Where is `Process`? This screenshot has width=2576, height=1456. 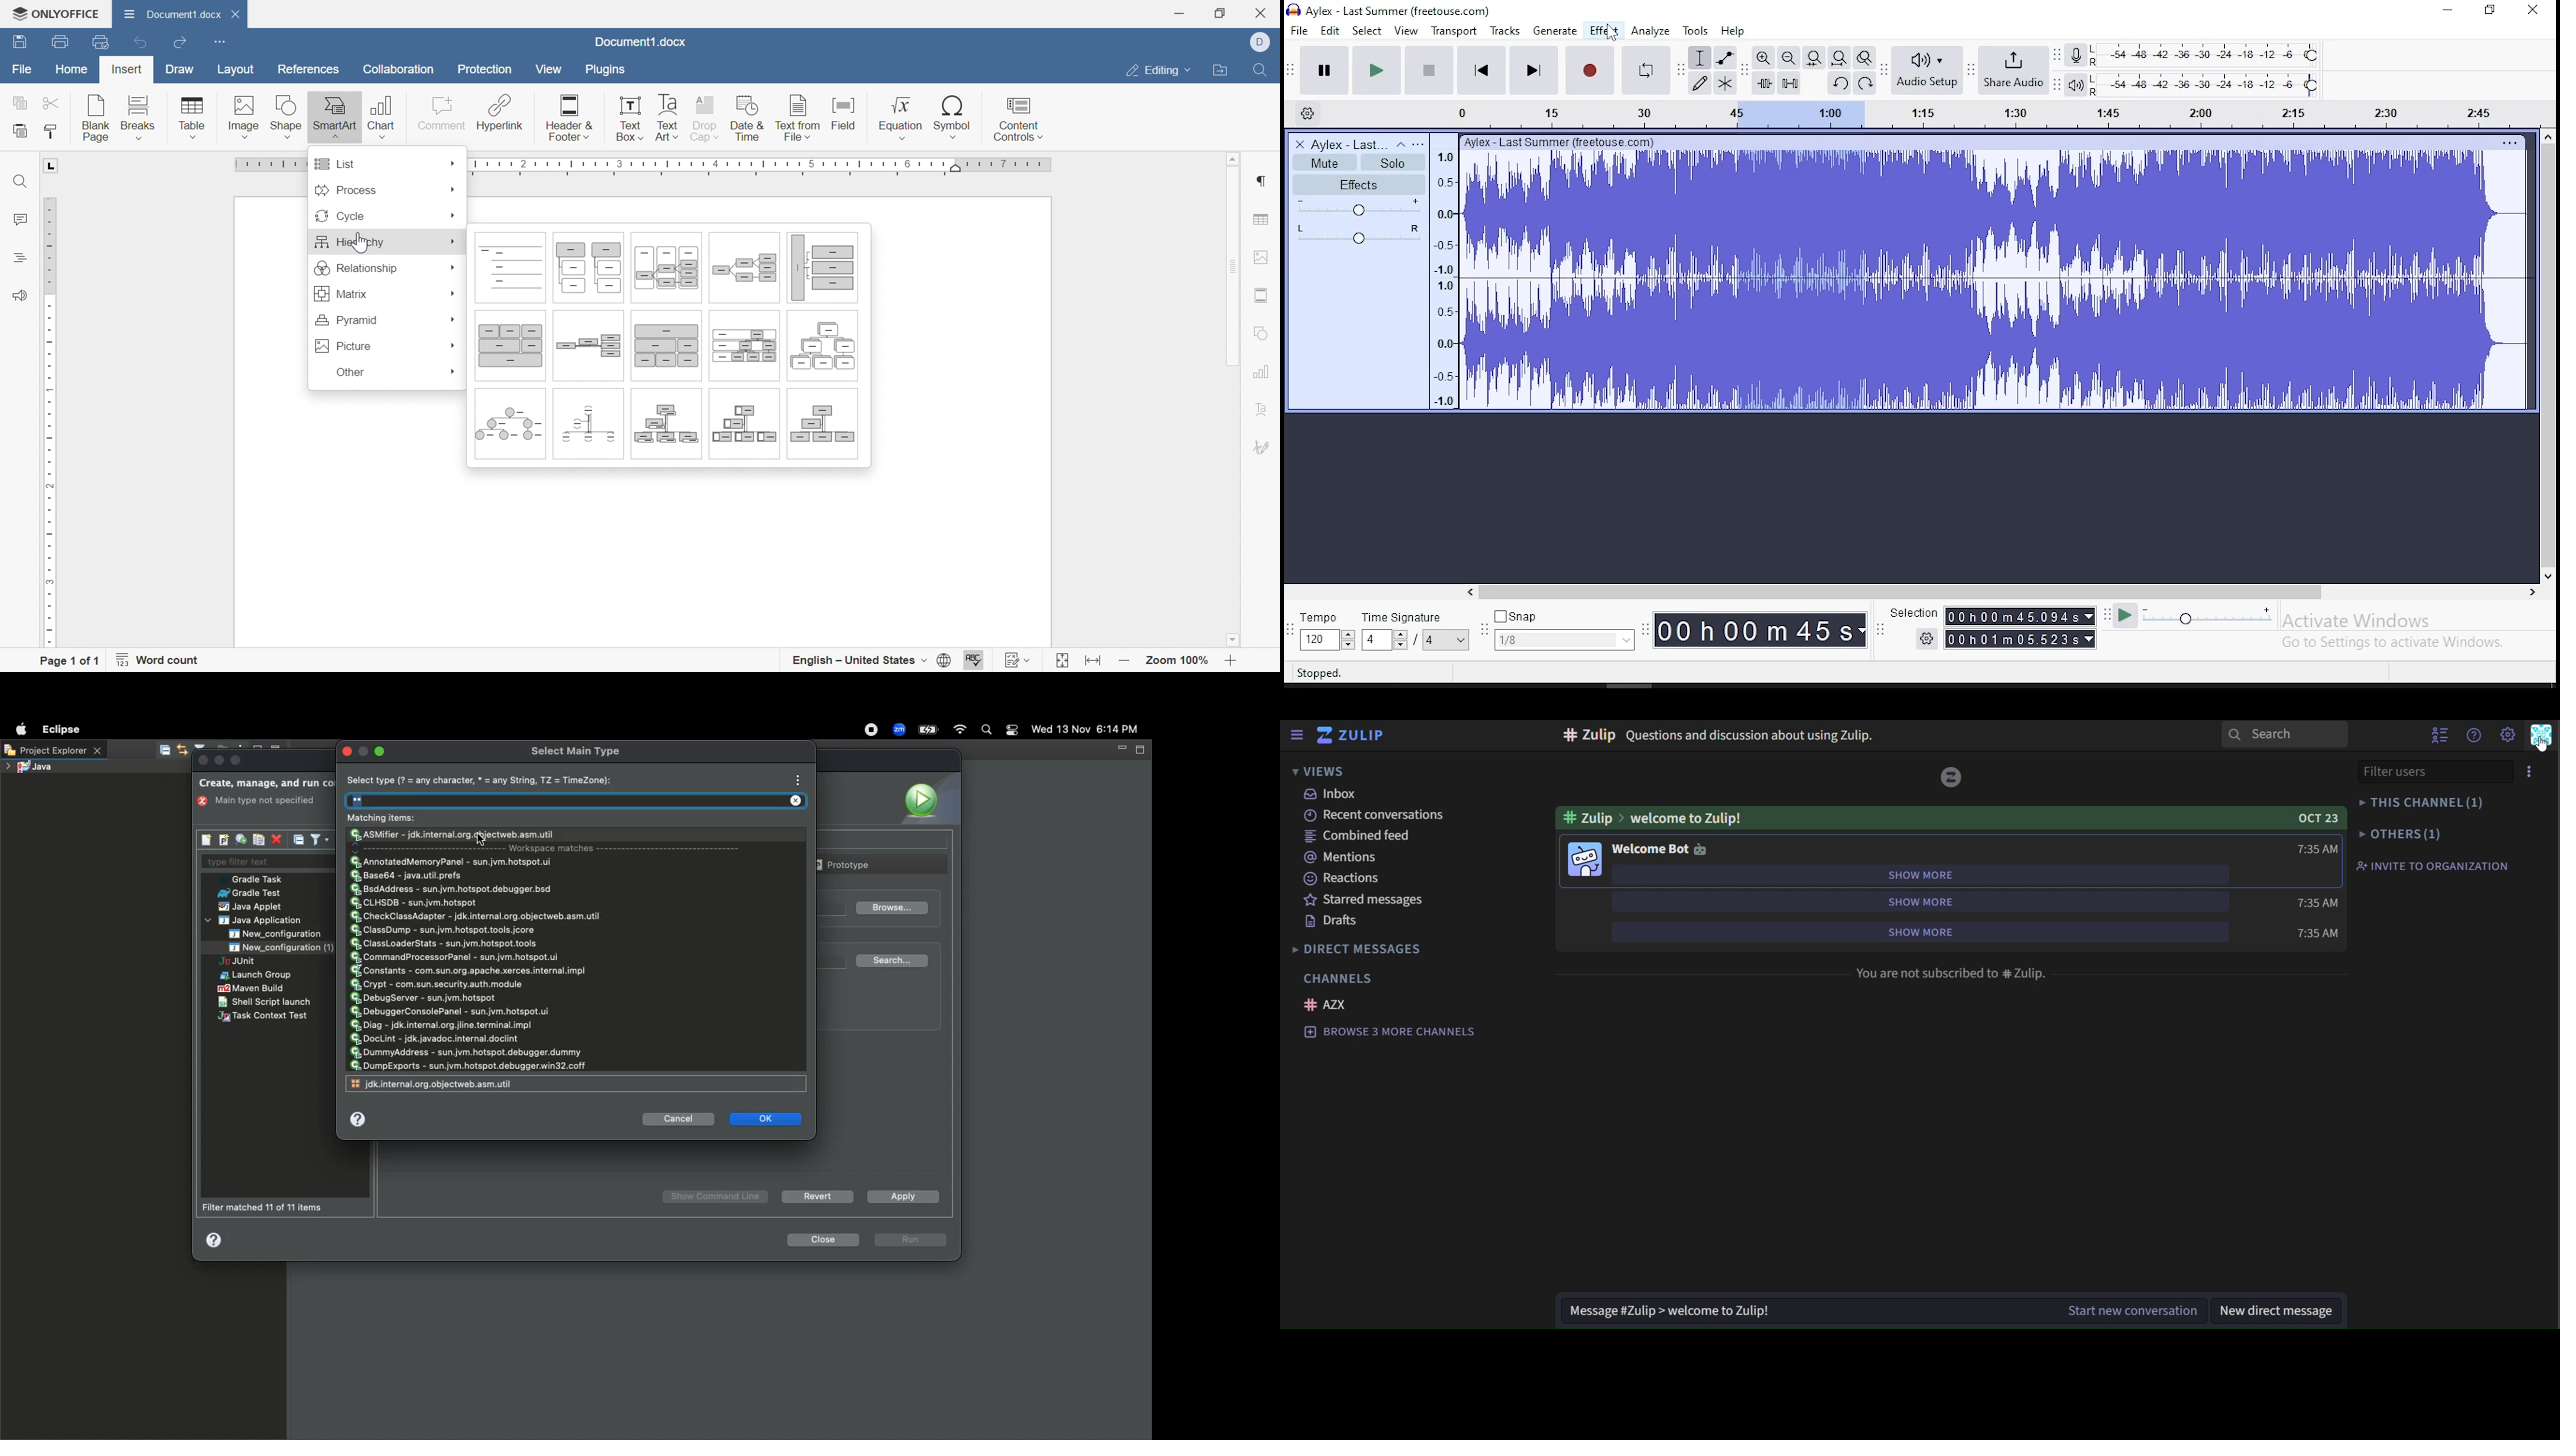
Process is located at coordinates (347, 191).